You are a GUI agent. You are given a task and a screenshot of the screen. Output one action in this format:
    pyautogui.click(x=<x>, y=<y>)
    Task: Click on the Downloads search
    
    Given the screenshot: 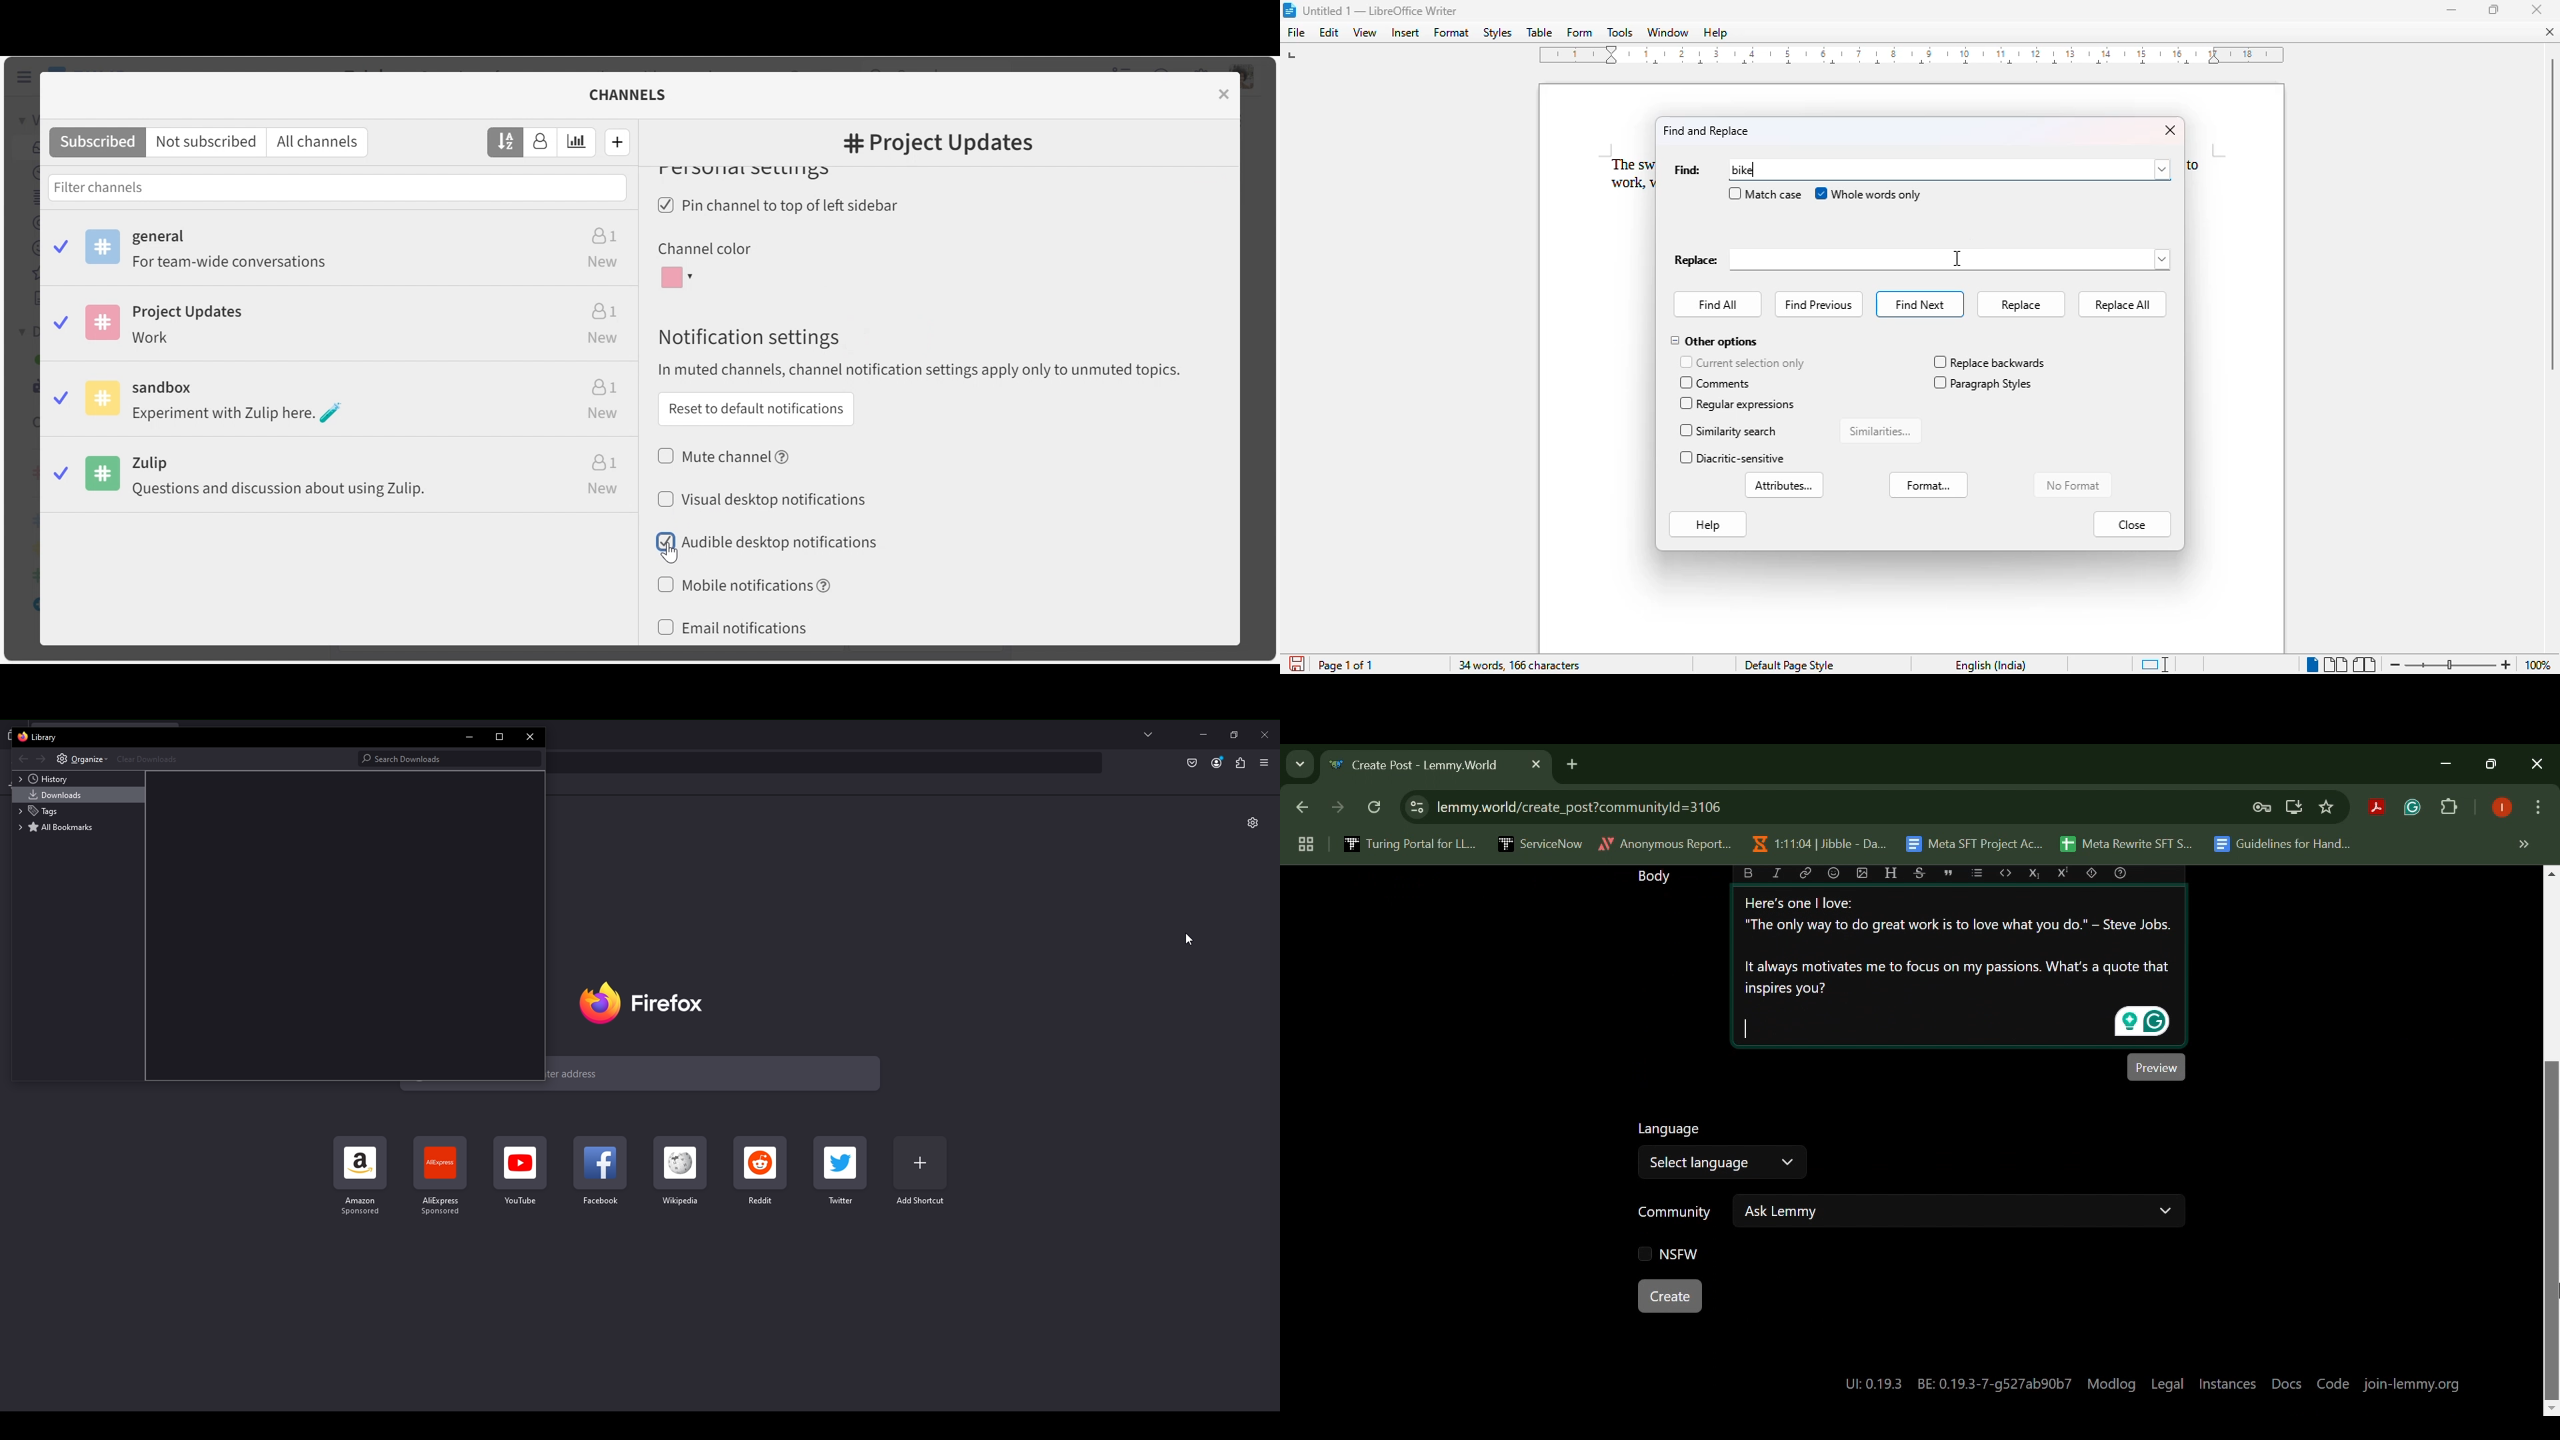 What is the action you would take?
    pyautogui.click(x=445, y=758)
    